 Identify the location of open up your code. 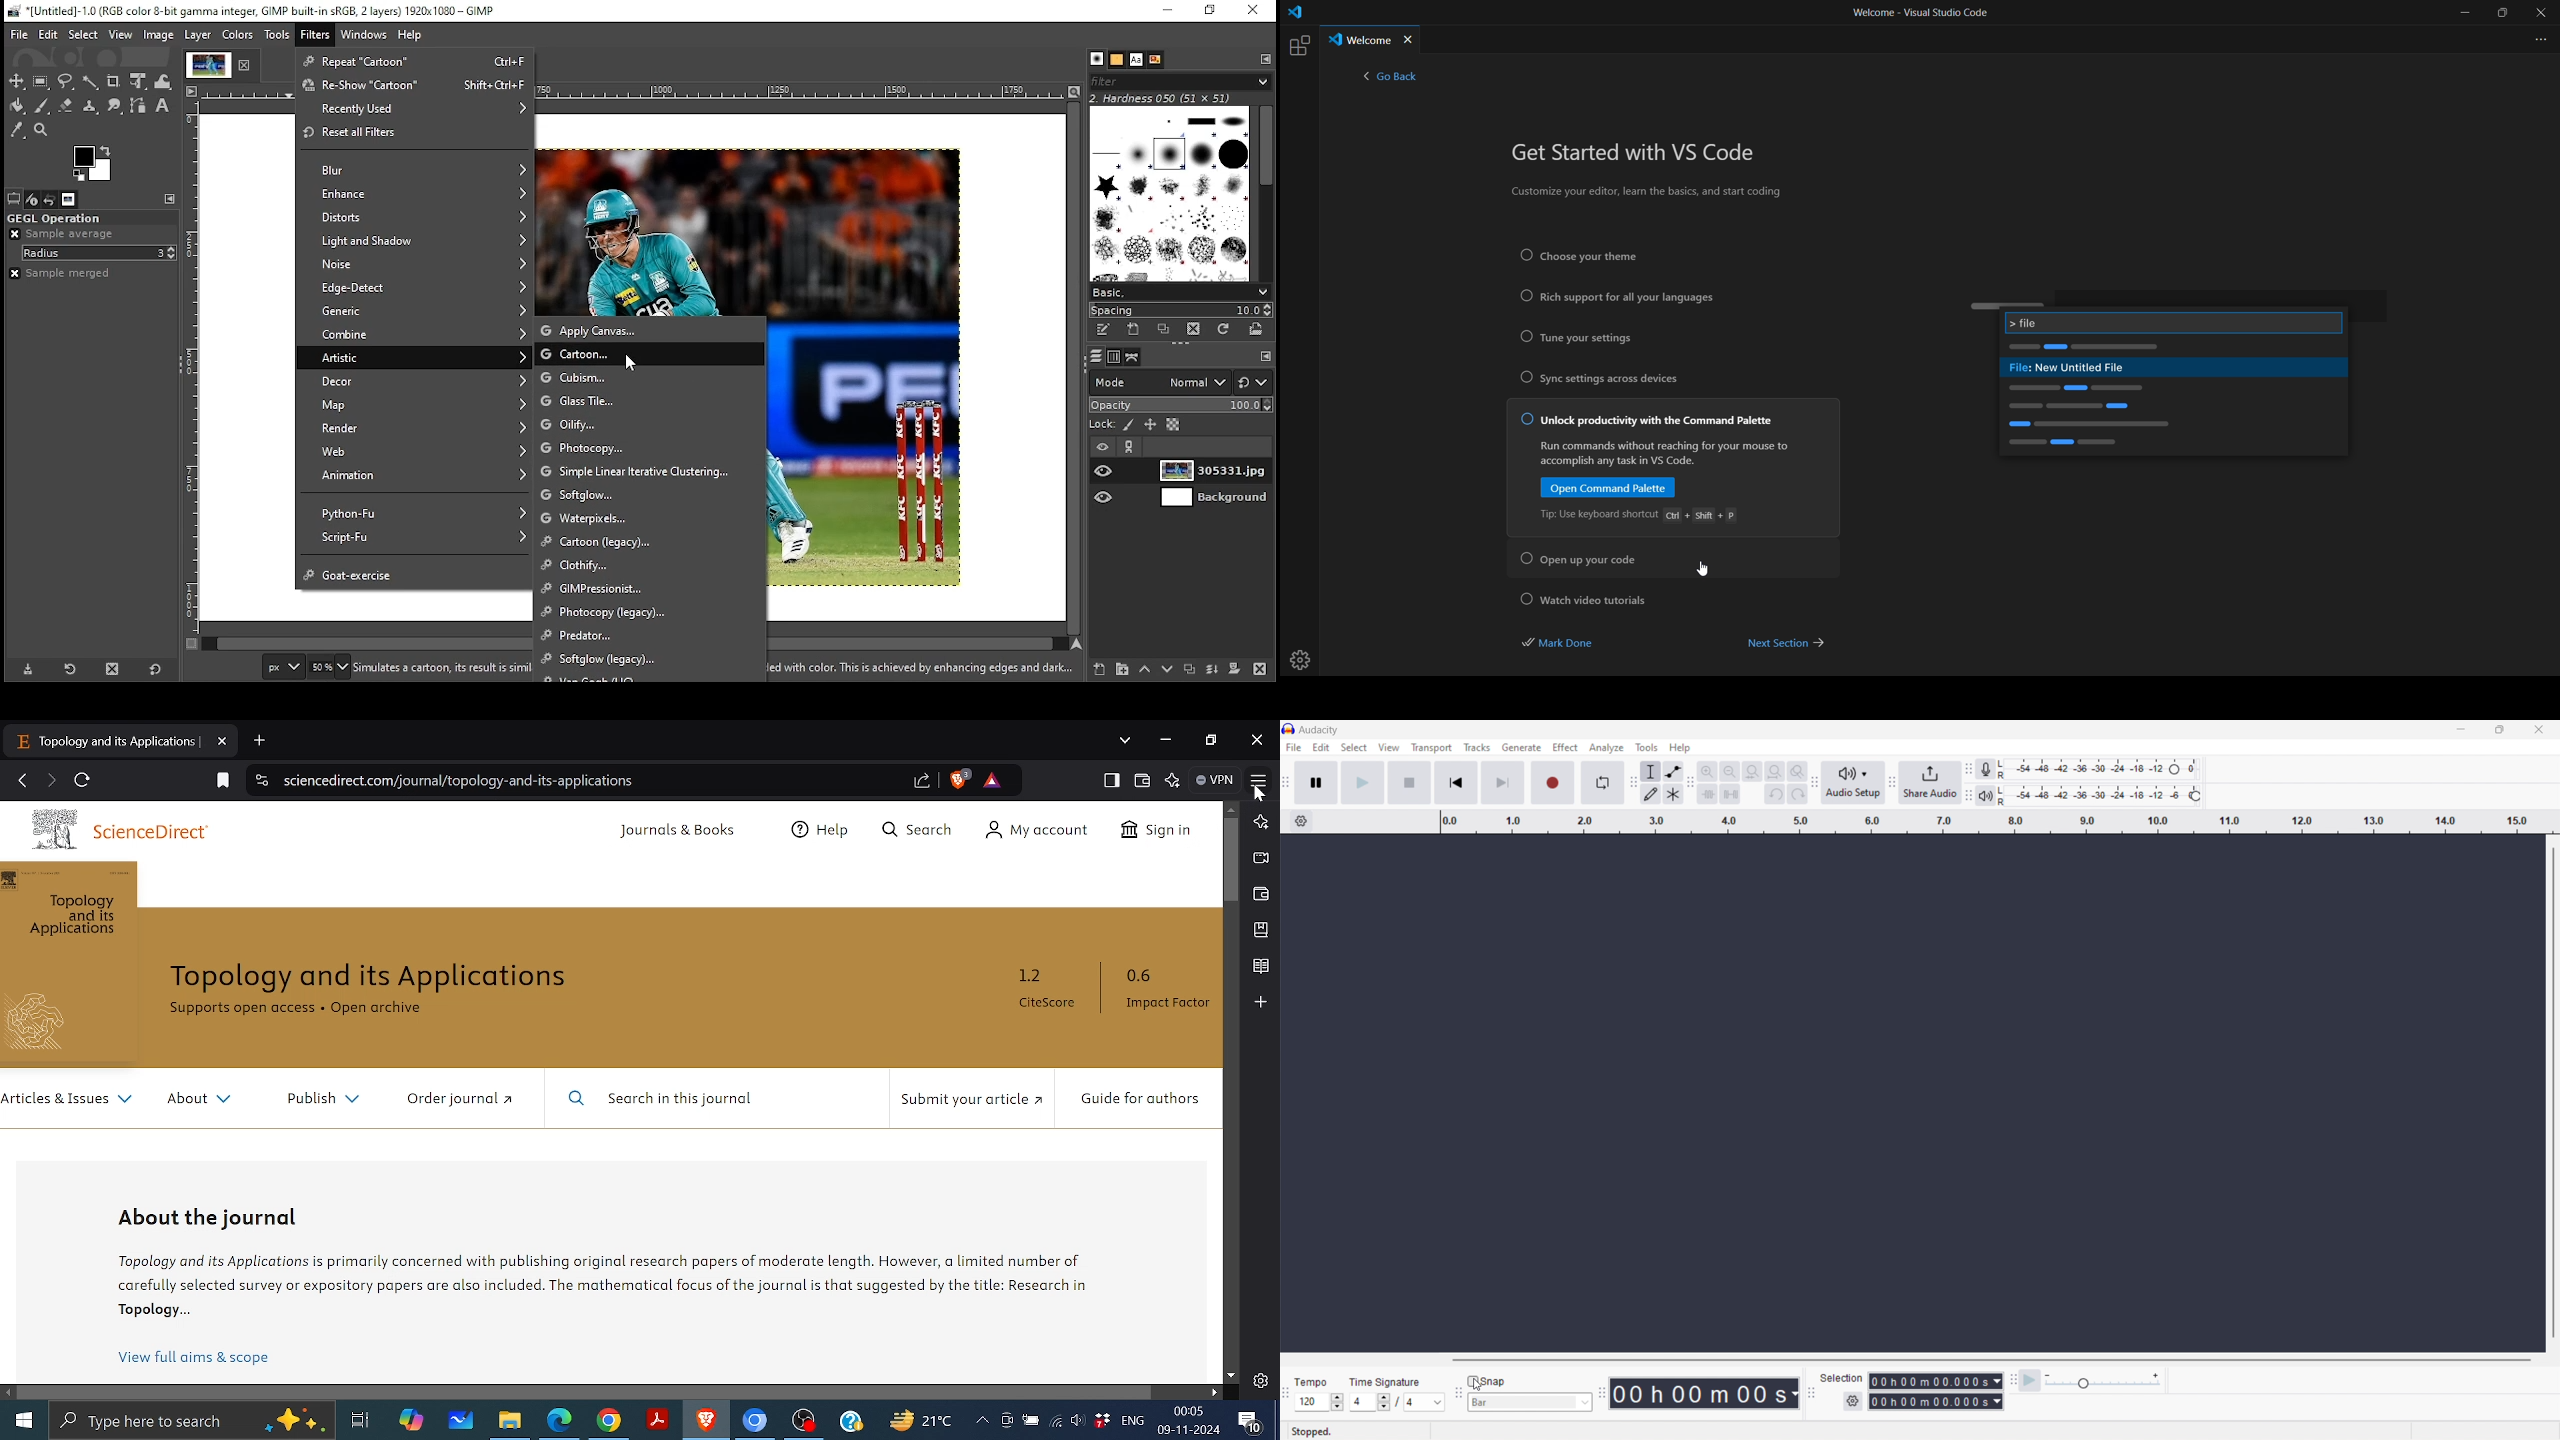
(1585, 560).